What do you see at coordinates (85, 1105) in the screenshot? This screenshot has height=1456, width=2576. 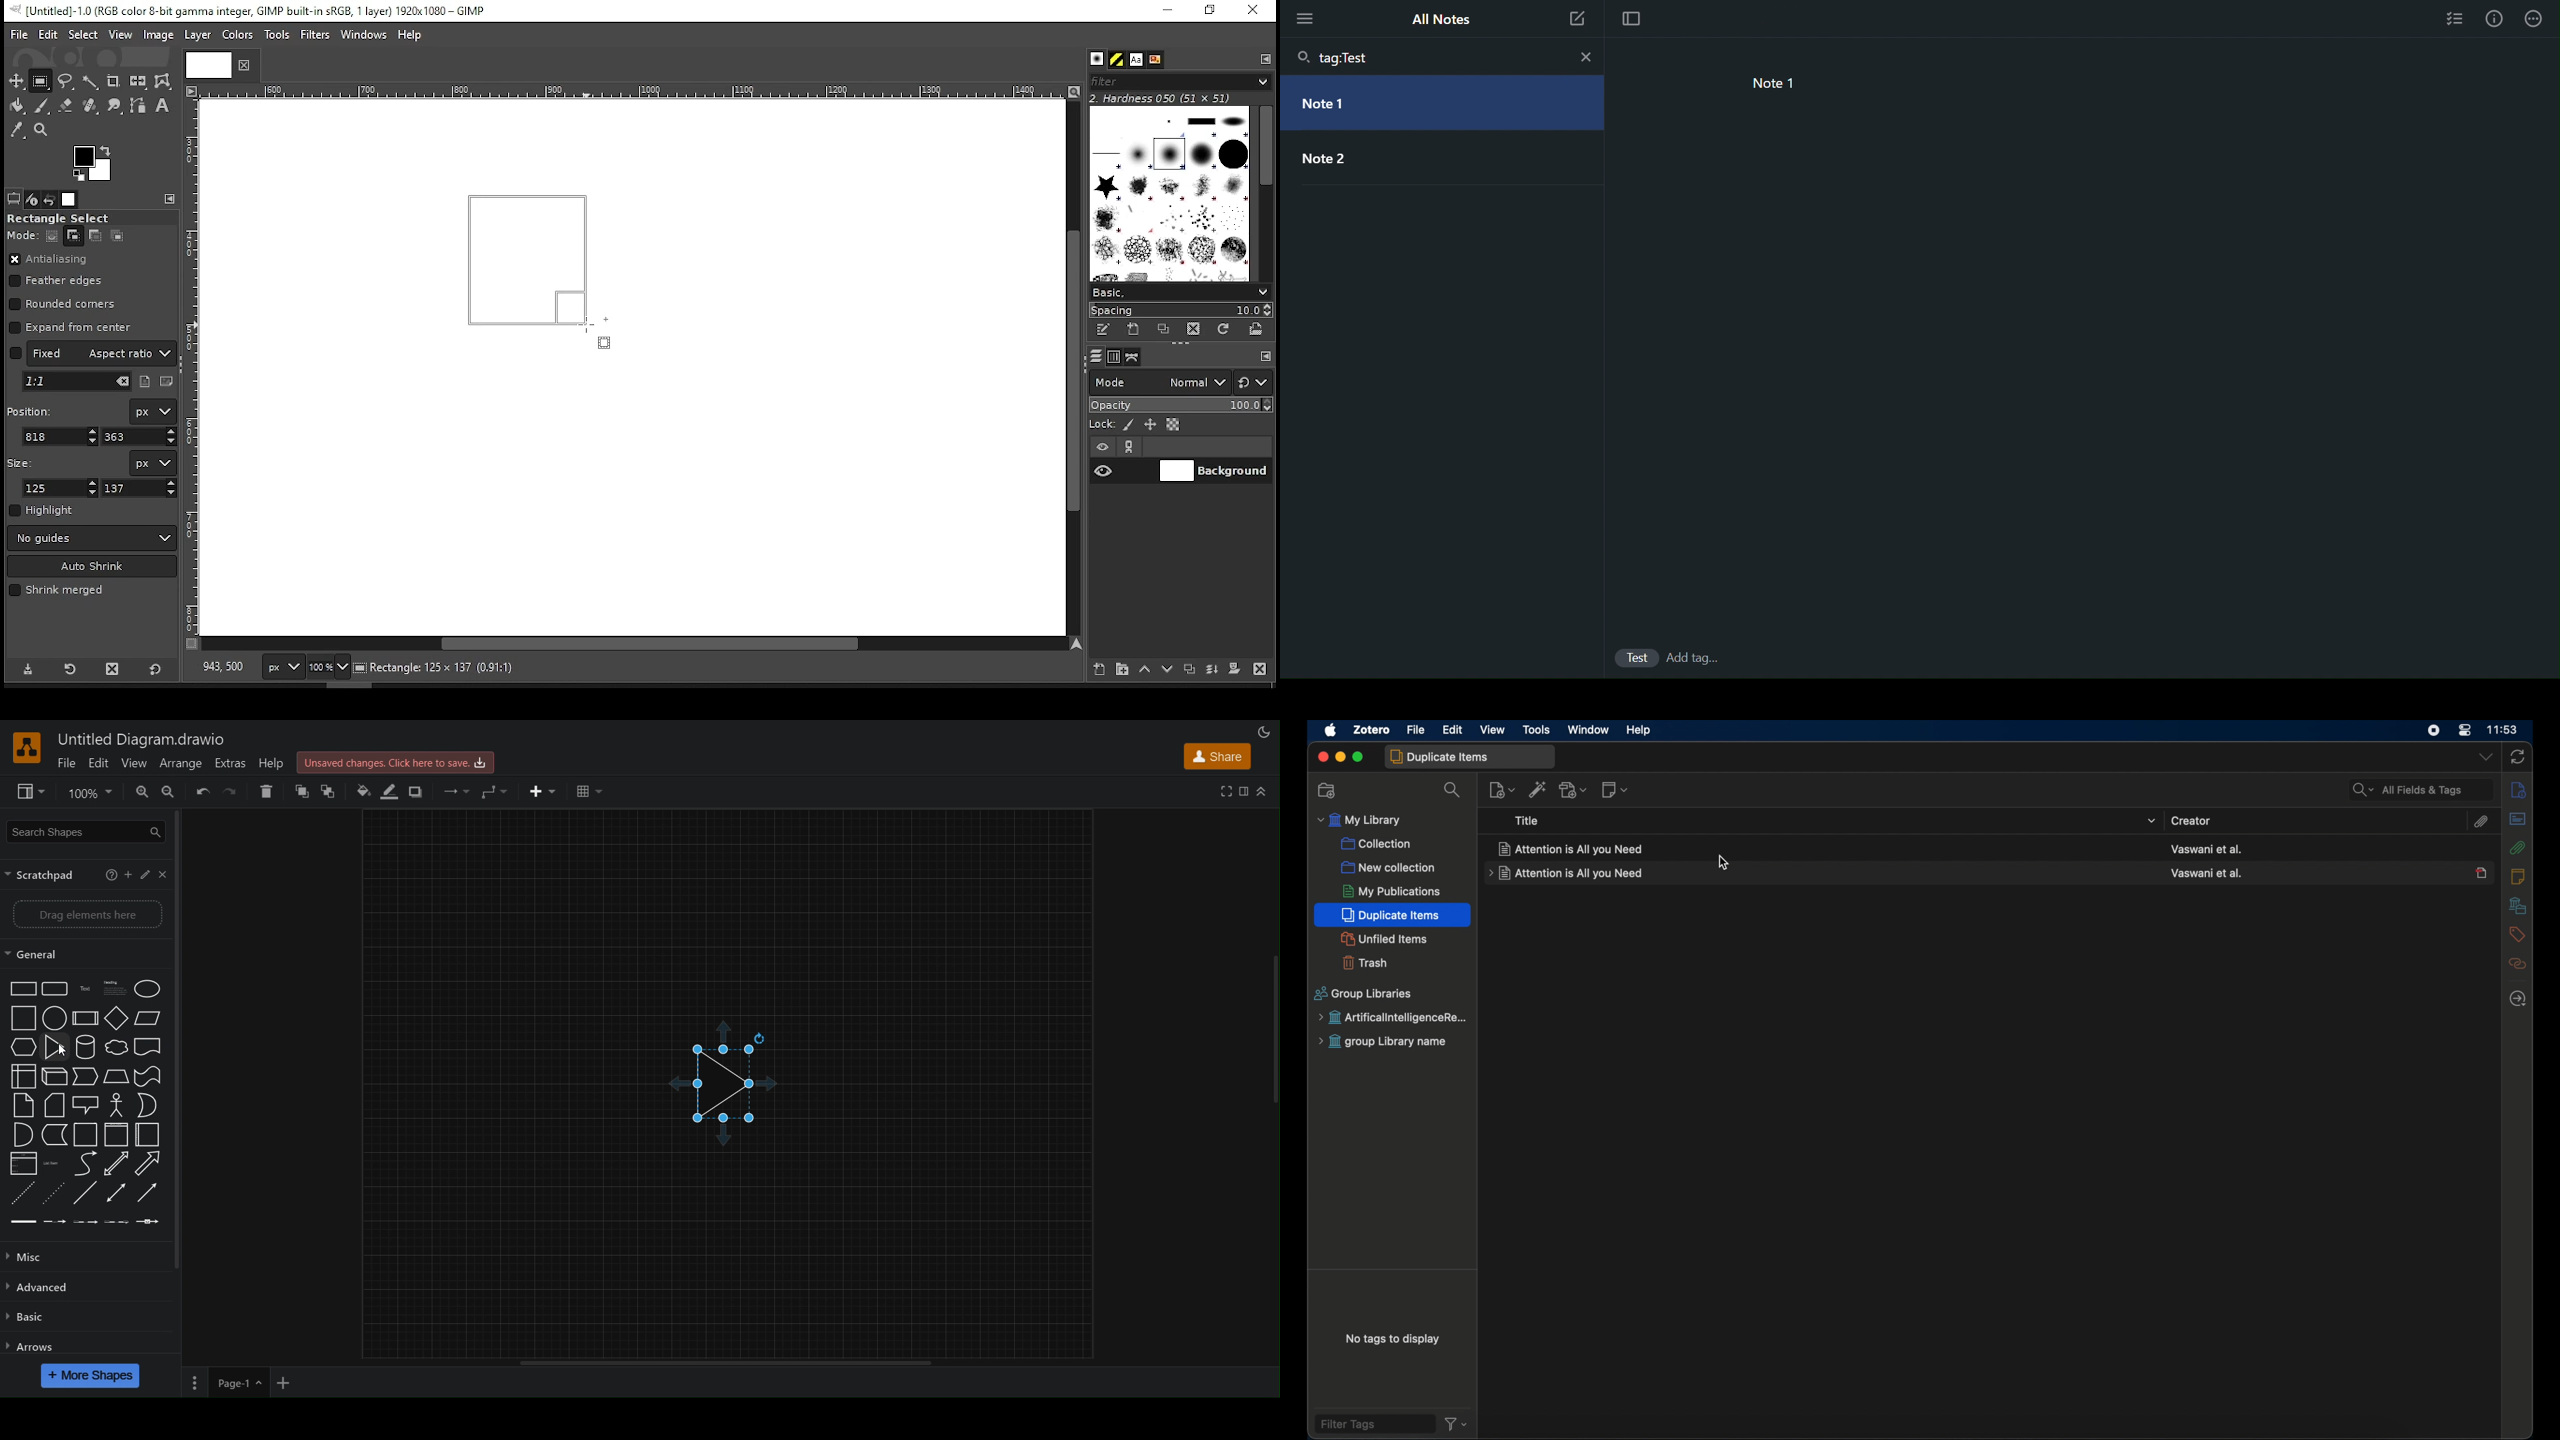 I see `Shapes Menu` at bounding box center [85, 1105].